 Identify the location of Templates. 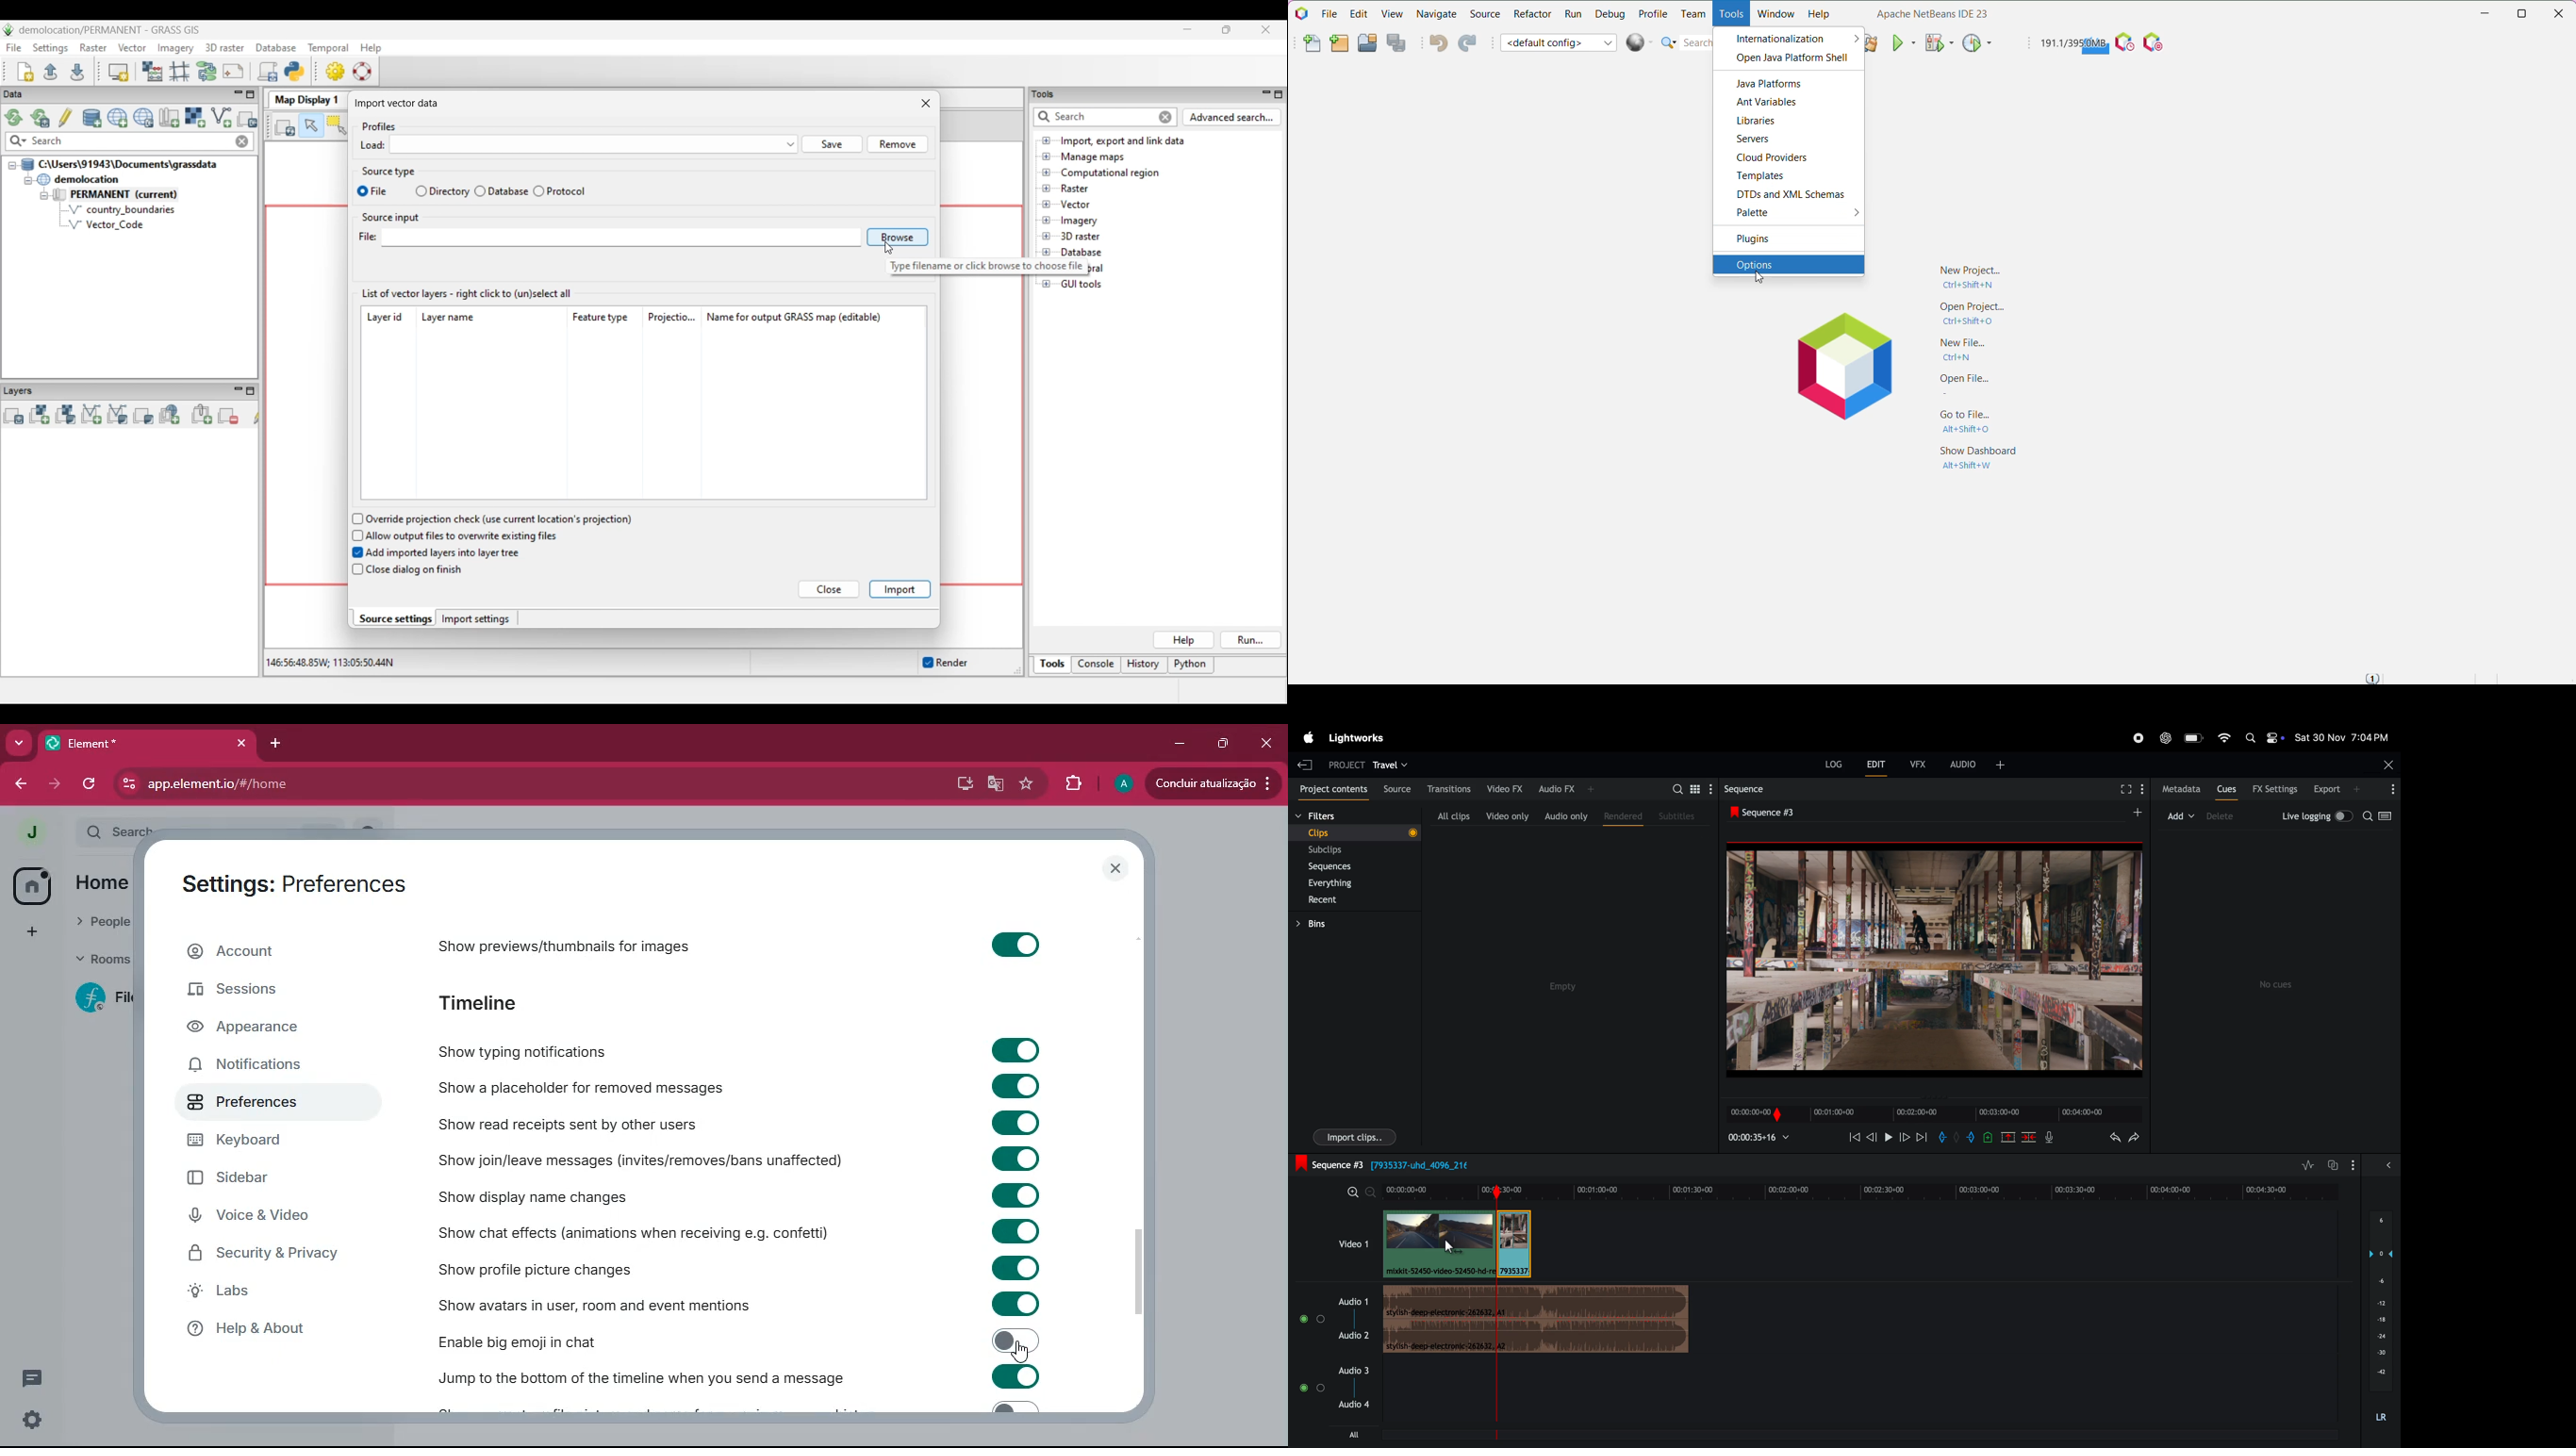
(1764, 176).